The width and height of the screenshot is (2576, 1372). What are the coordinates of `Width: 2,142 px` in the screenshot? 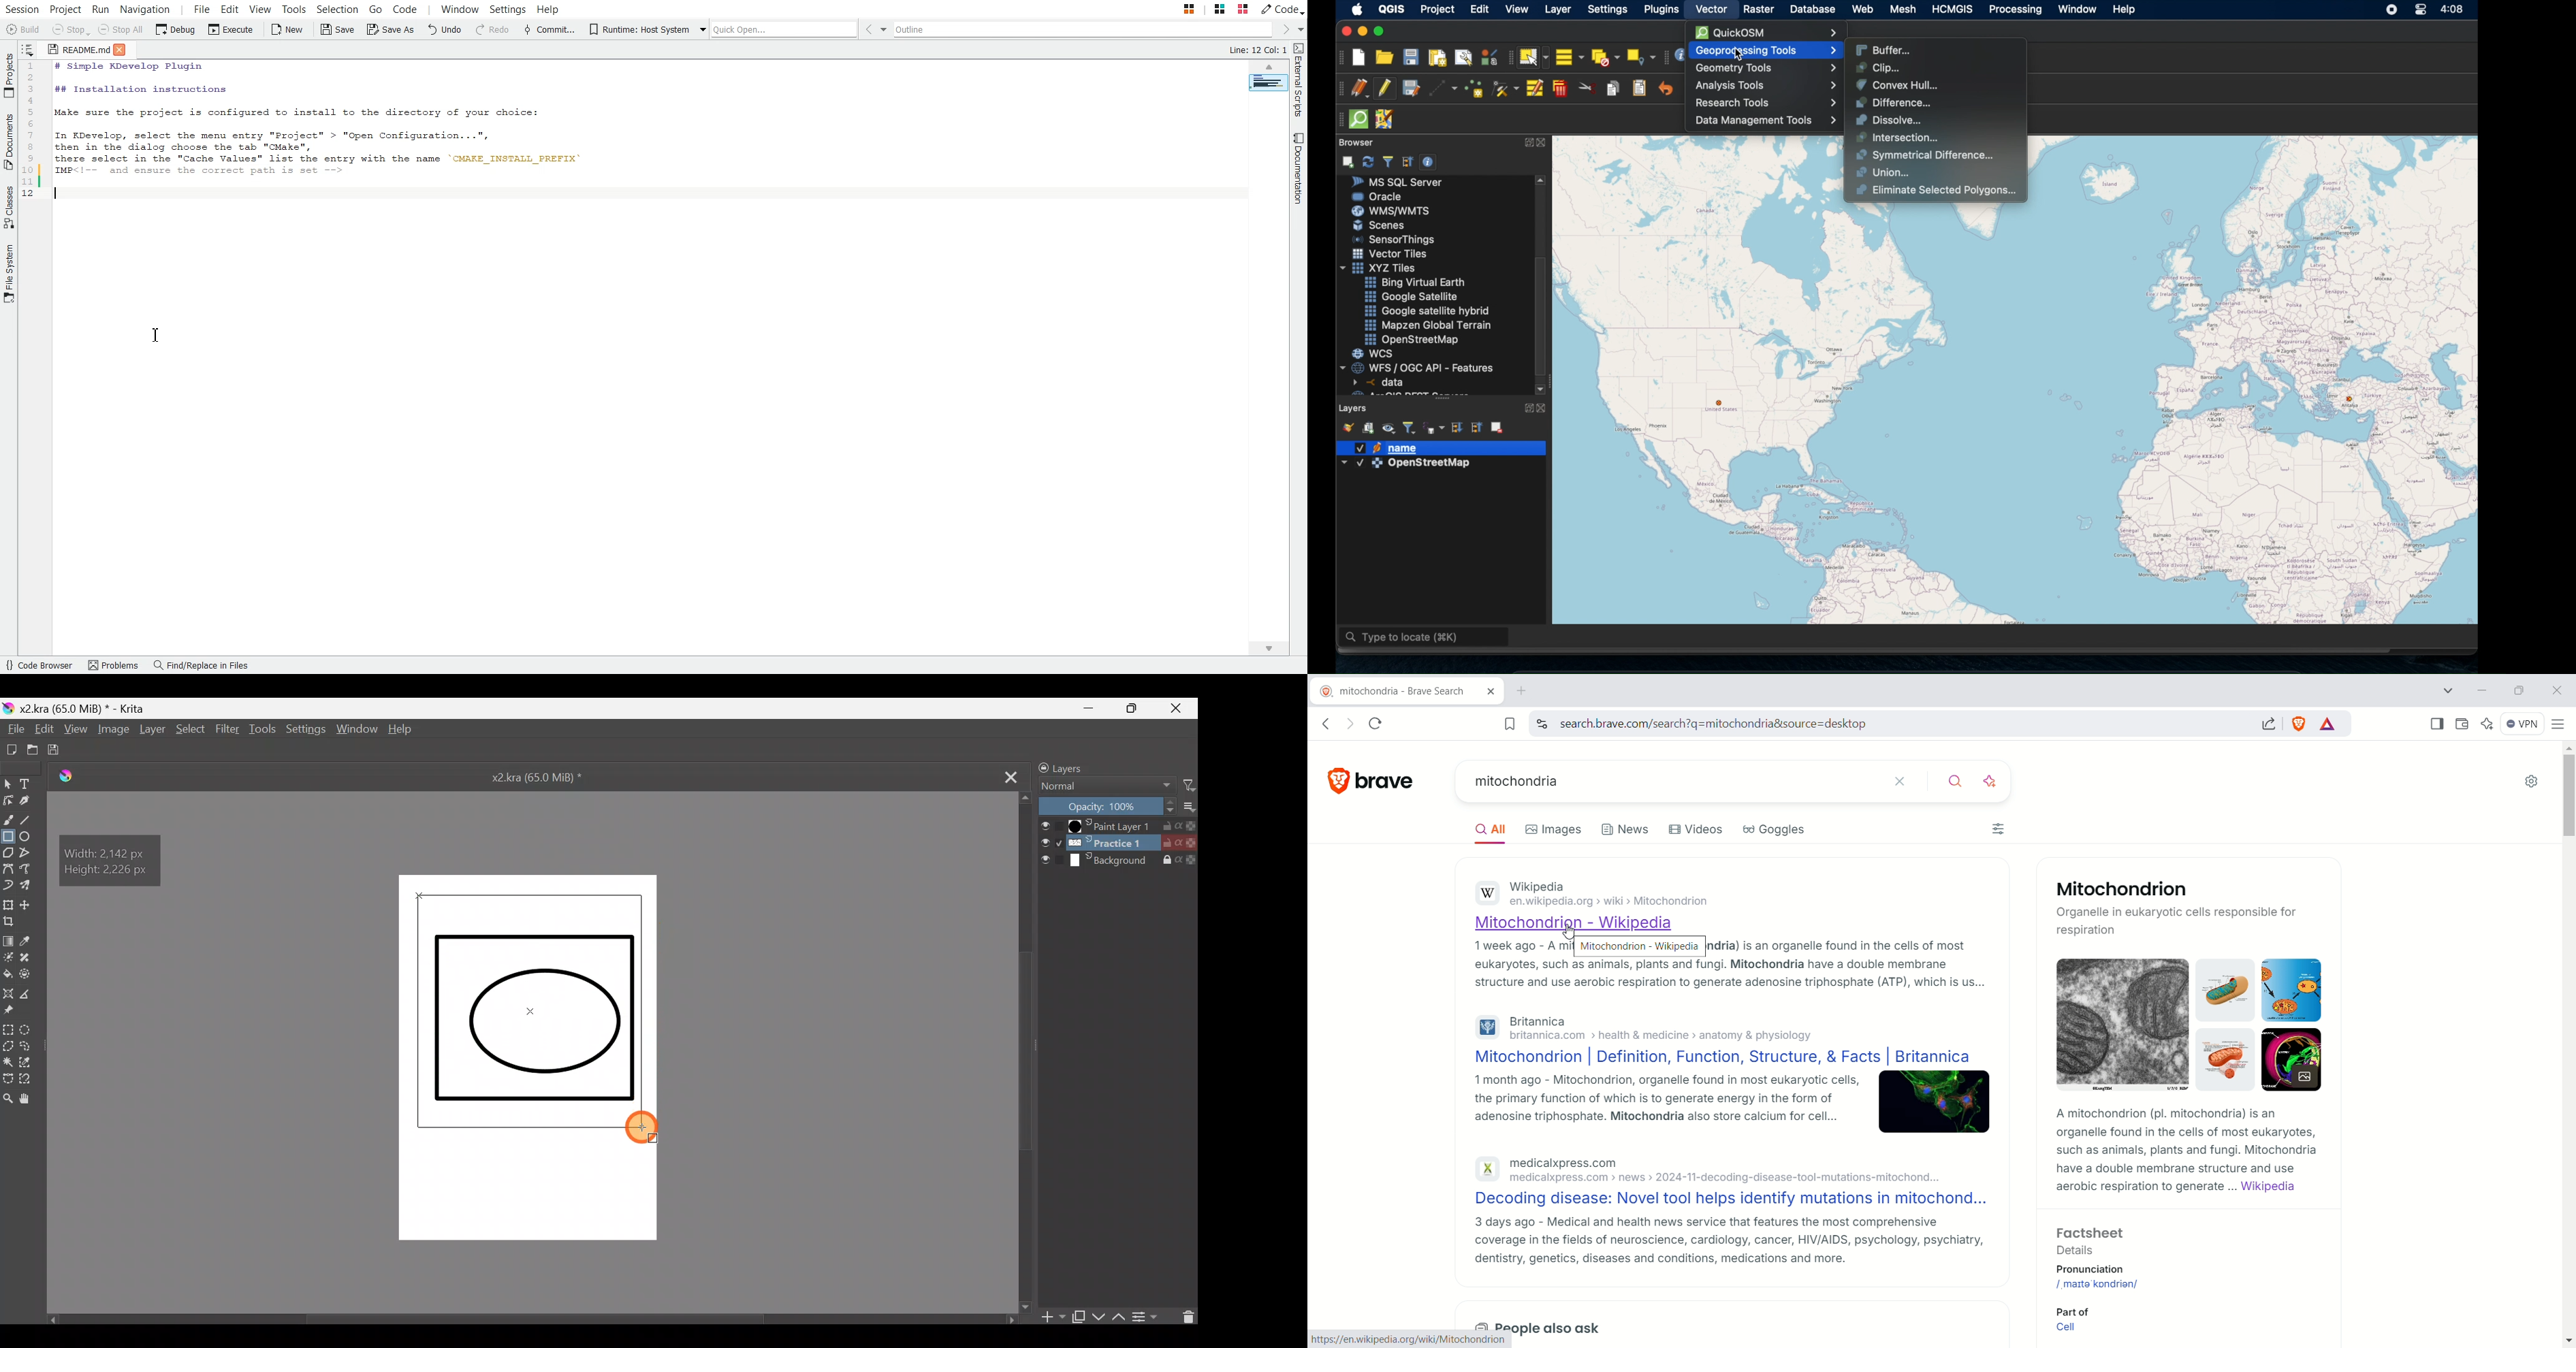 It's located at (108, 849).